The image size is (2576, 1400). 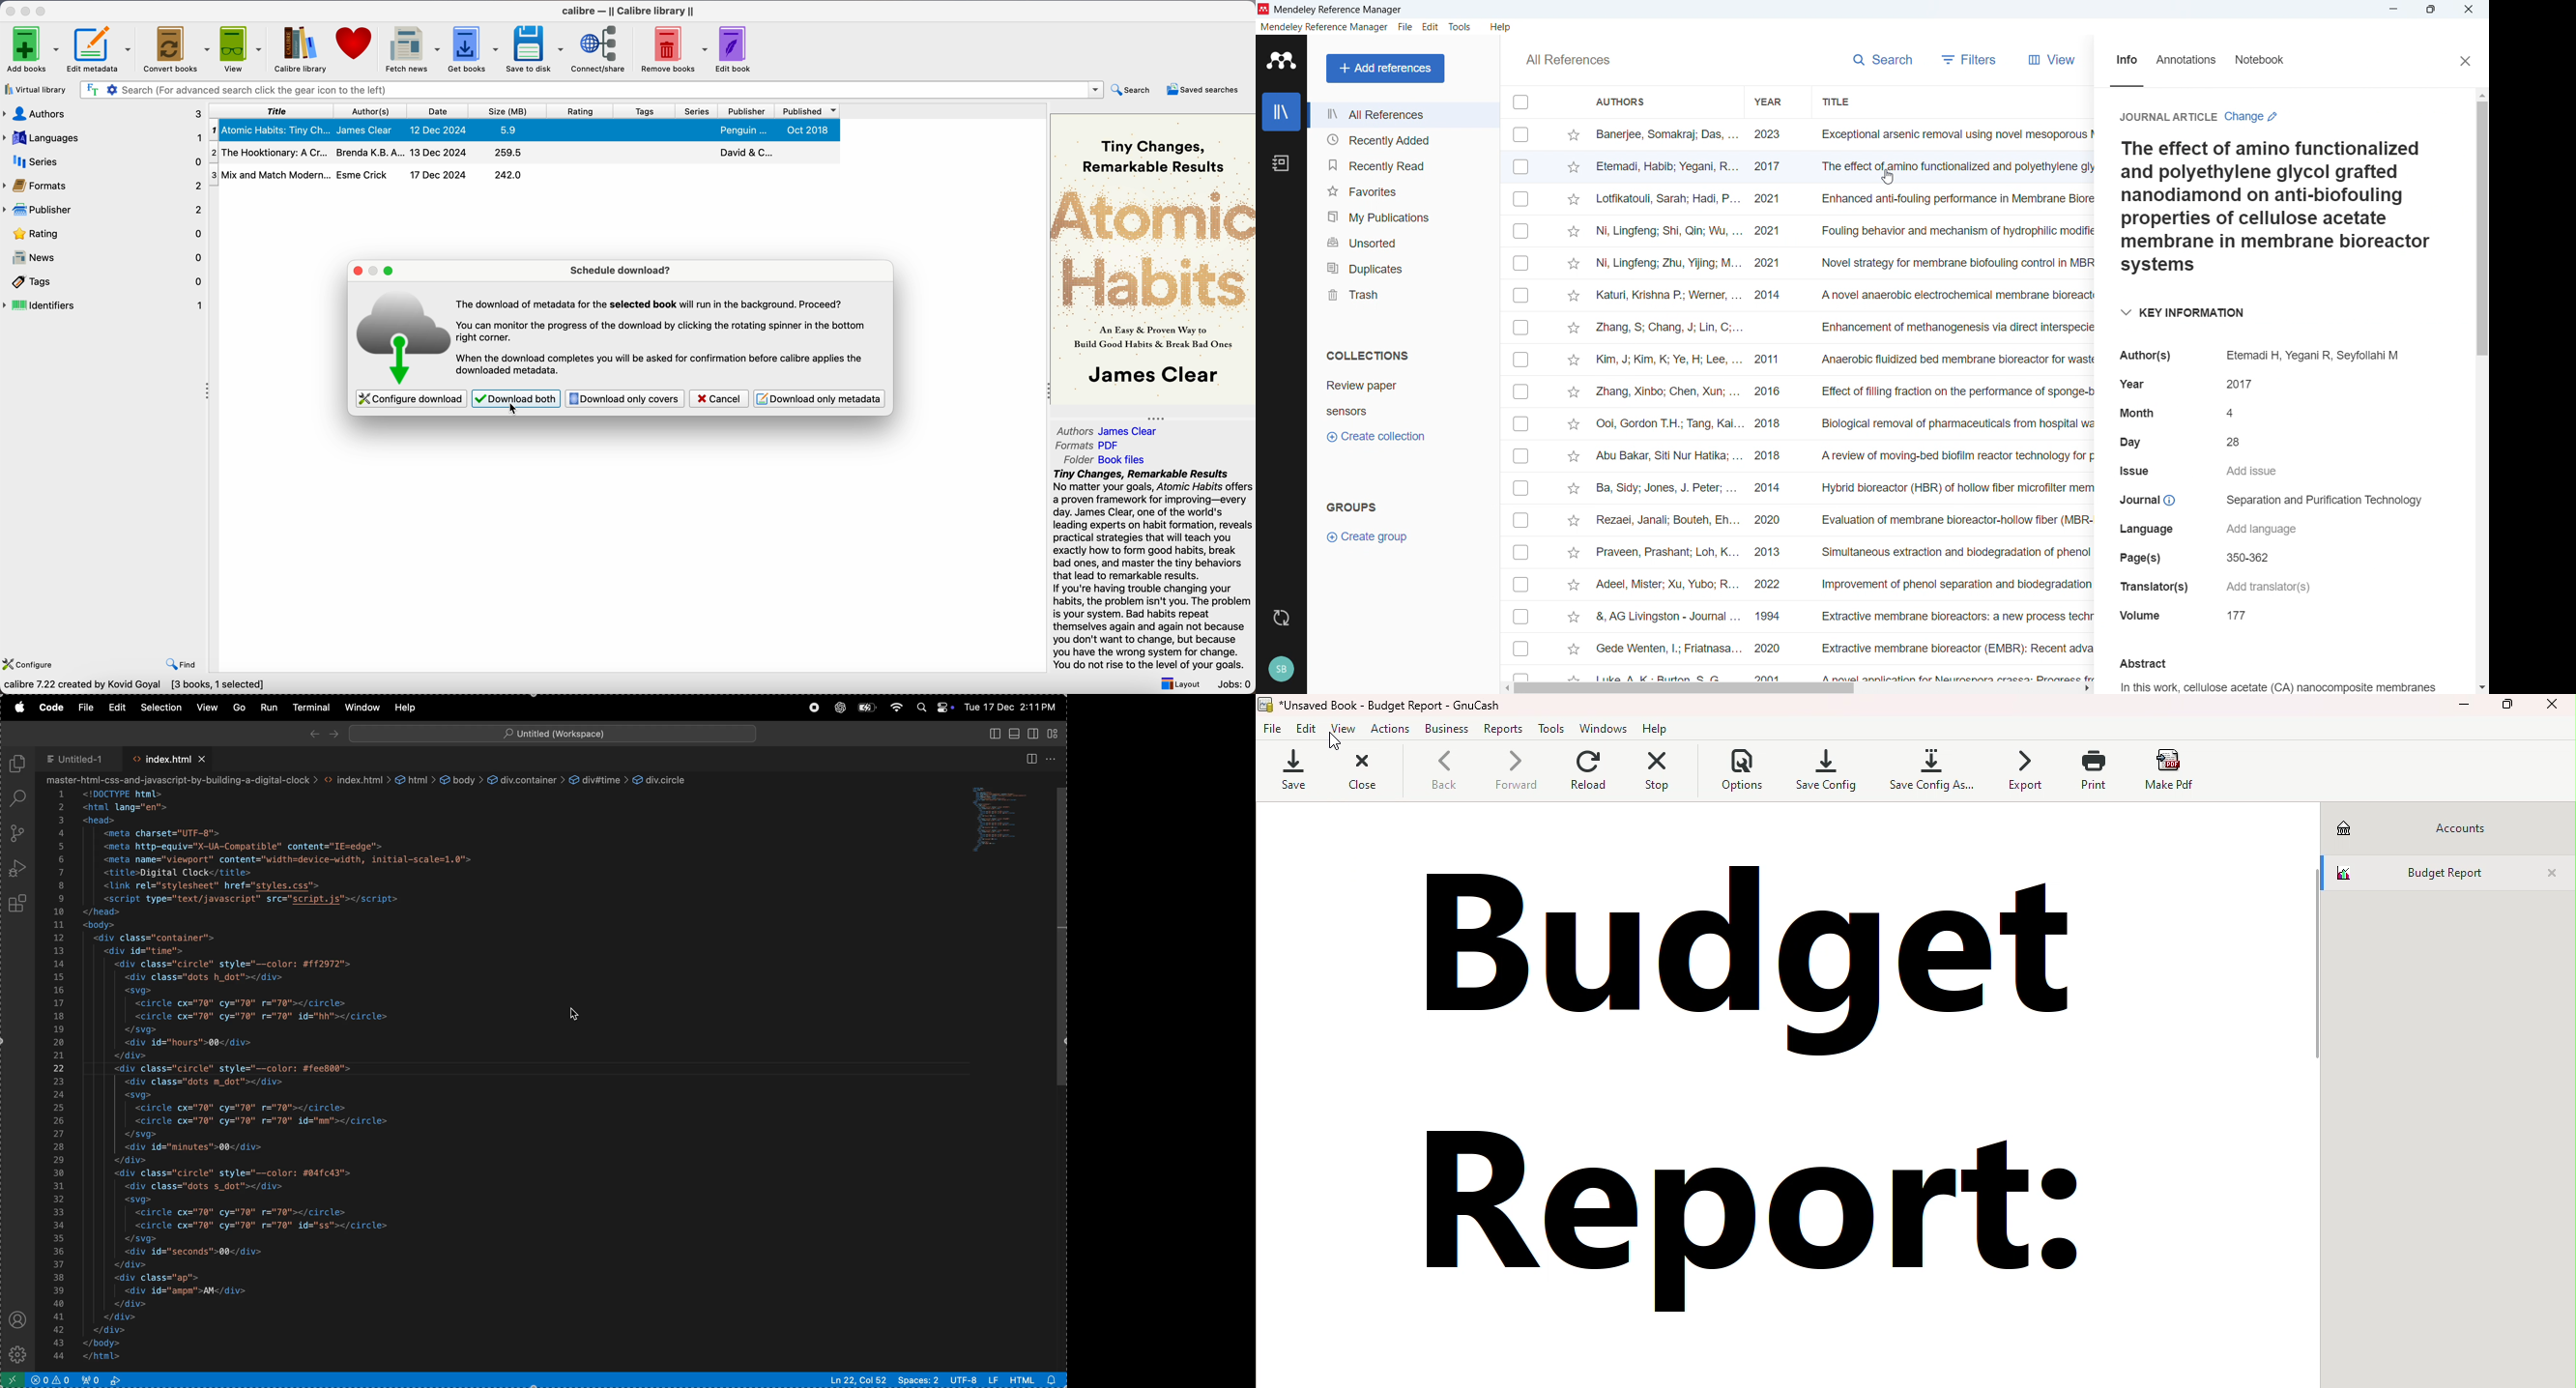 What do you see at coordinates (1402, 190) in the screenshot?
I see `favourites ` at bounding box center [1402, 190].